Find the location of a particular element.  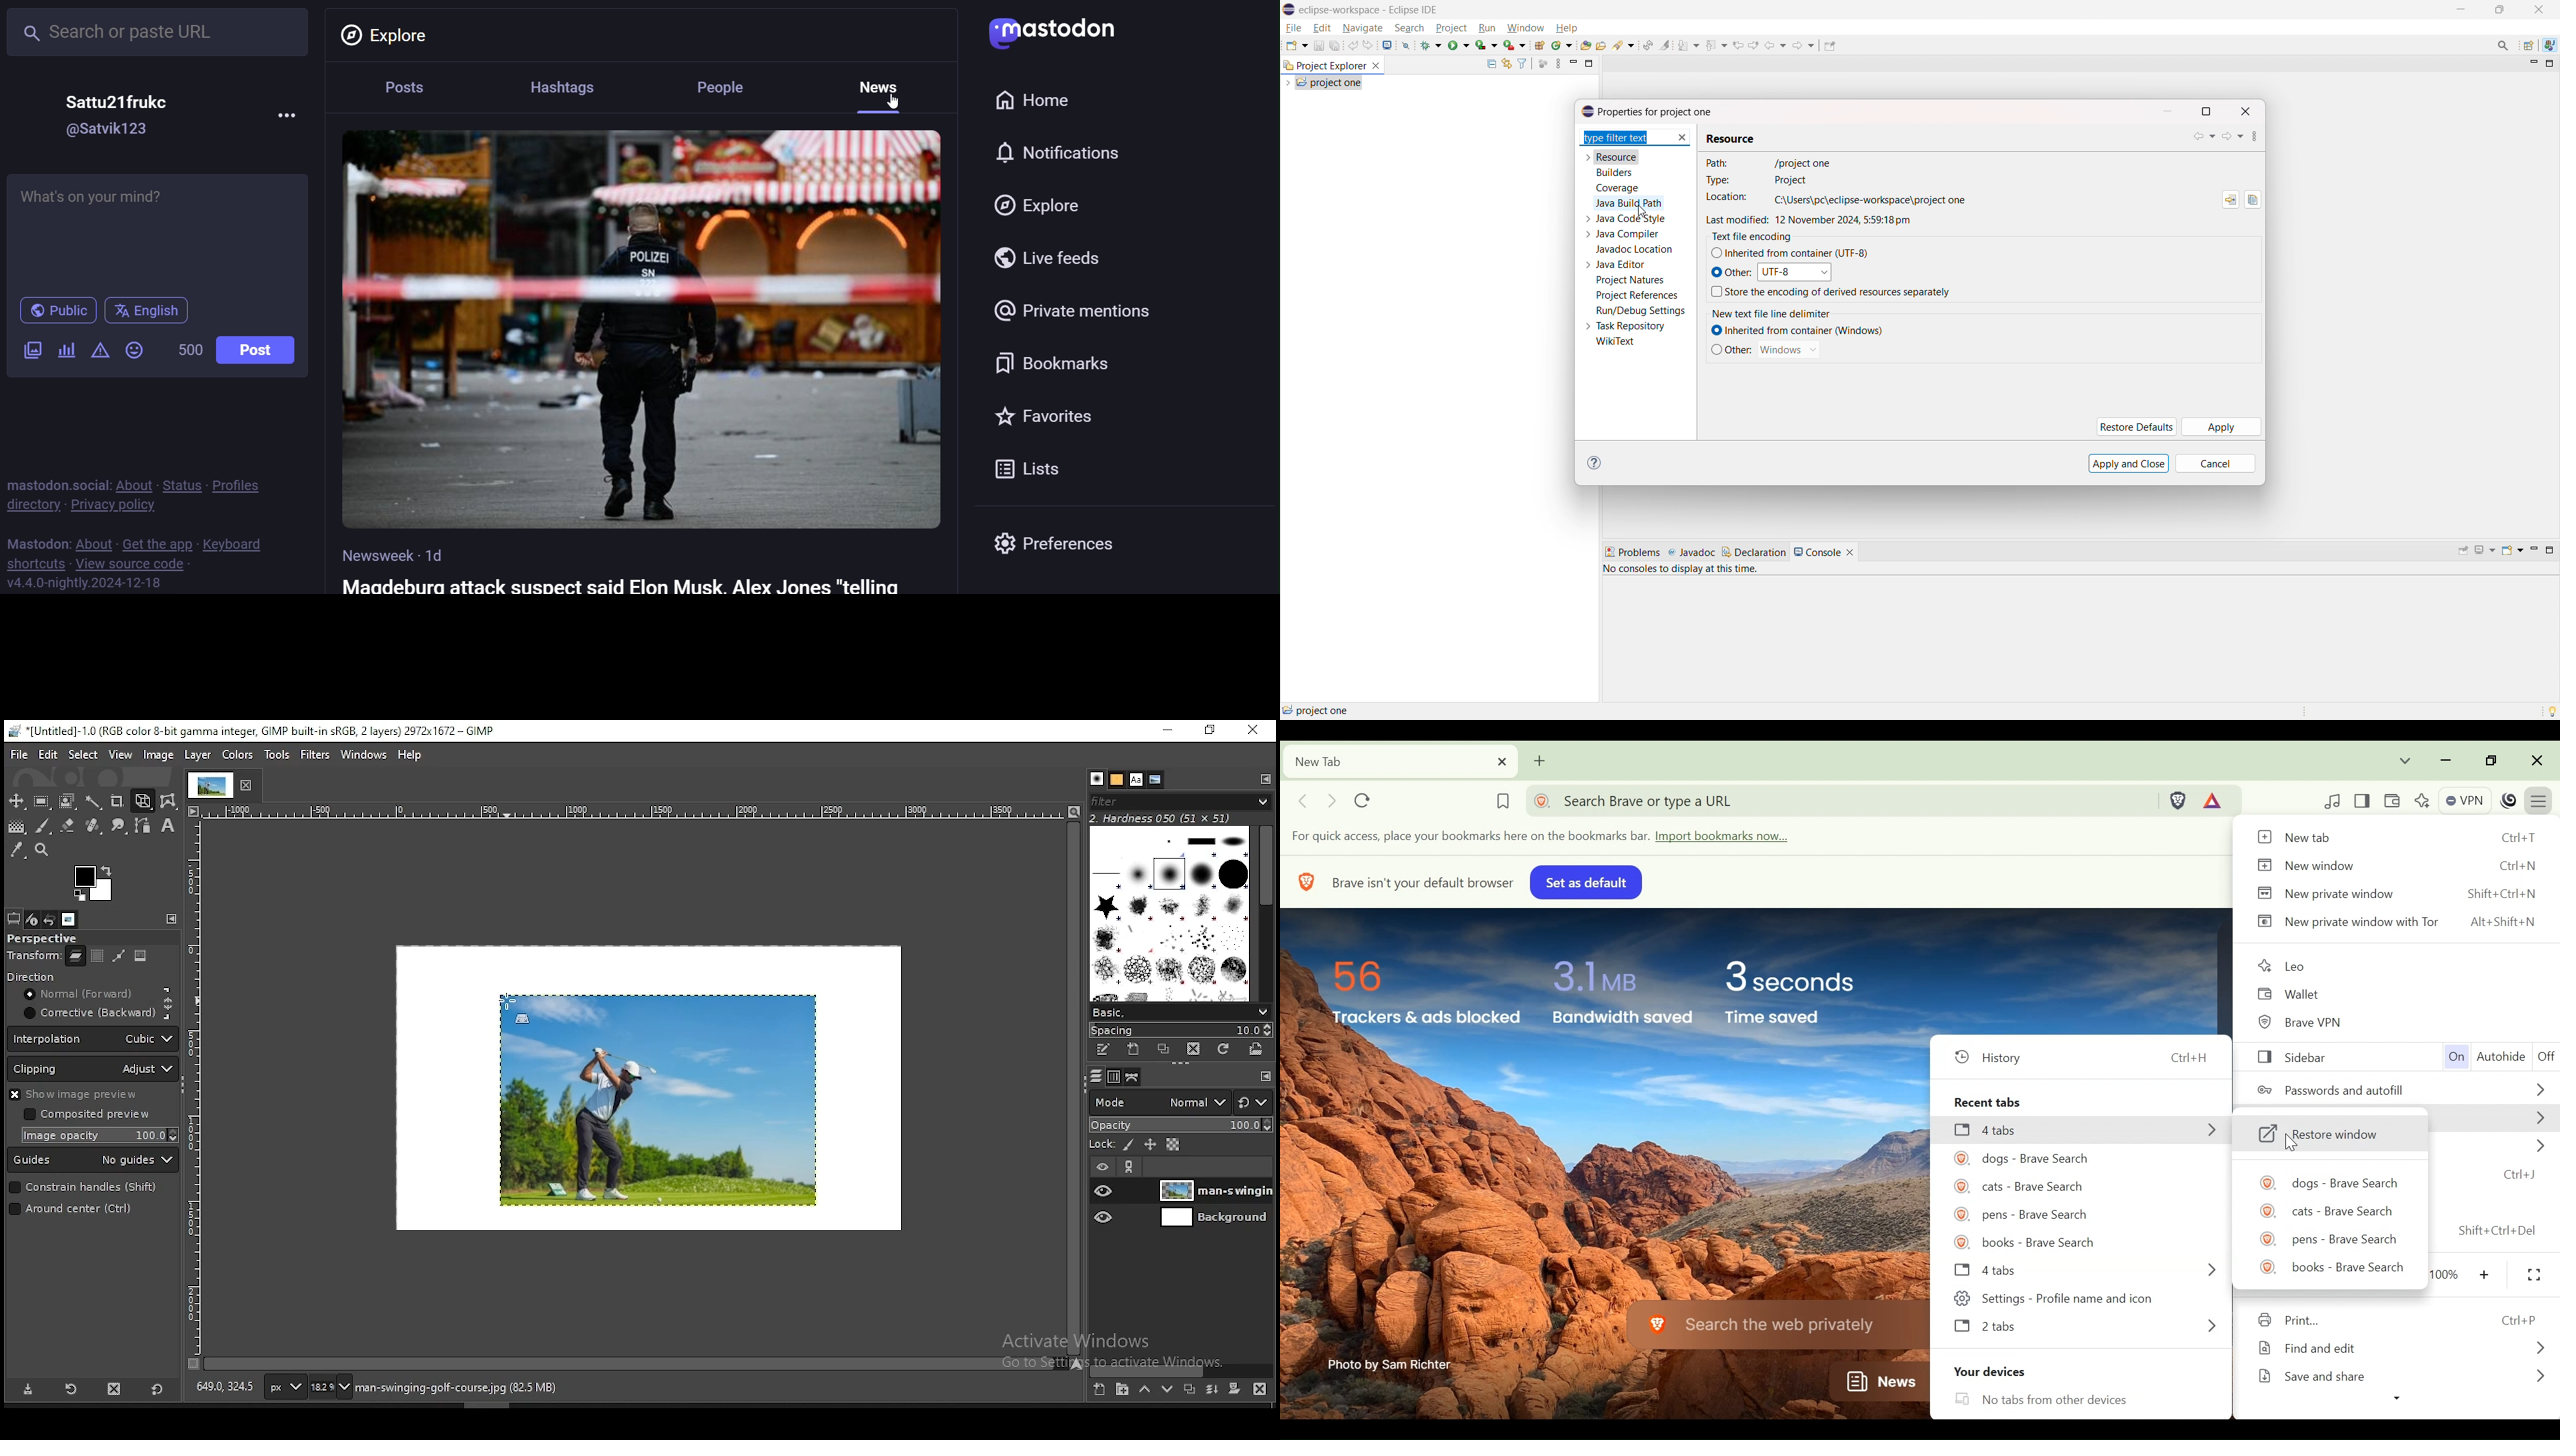

horizontal scale  is located at coordinates (633, 809).